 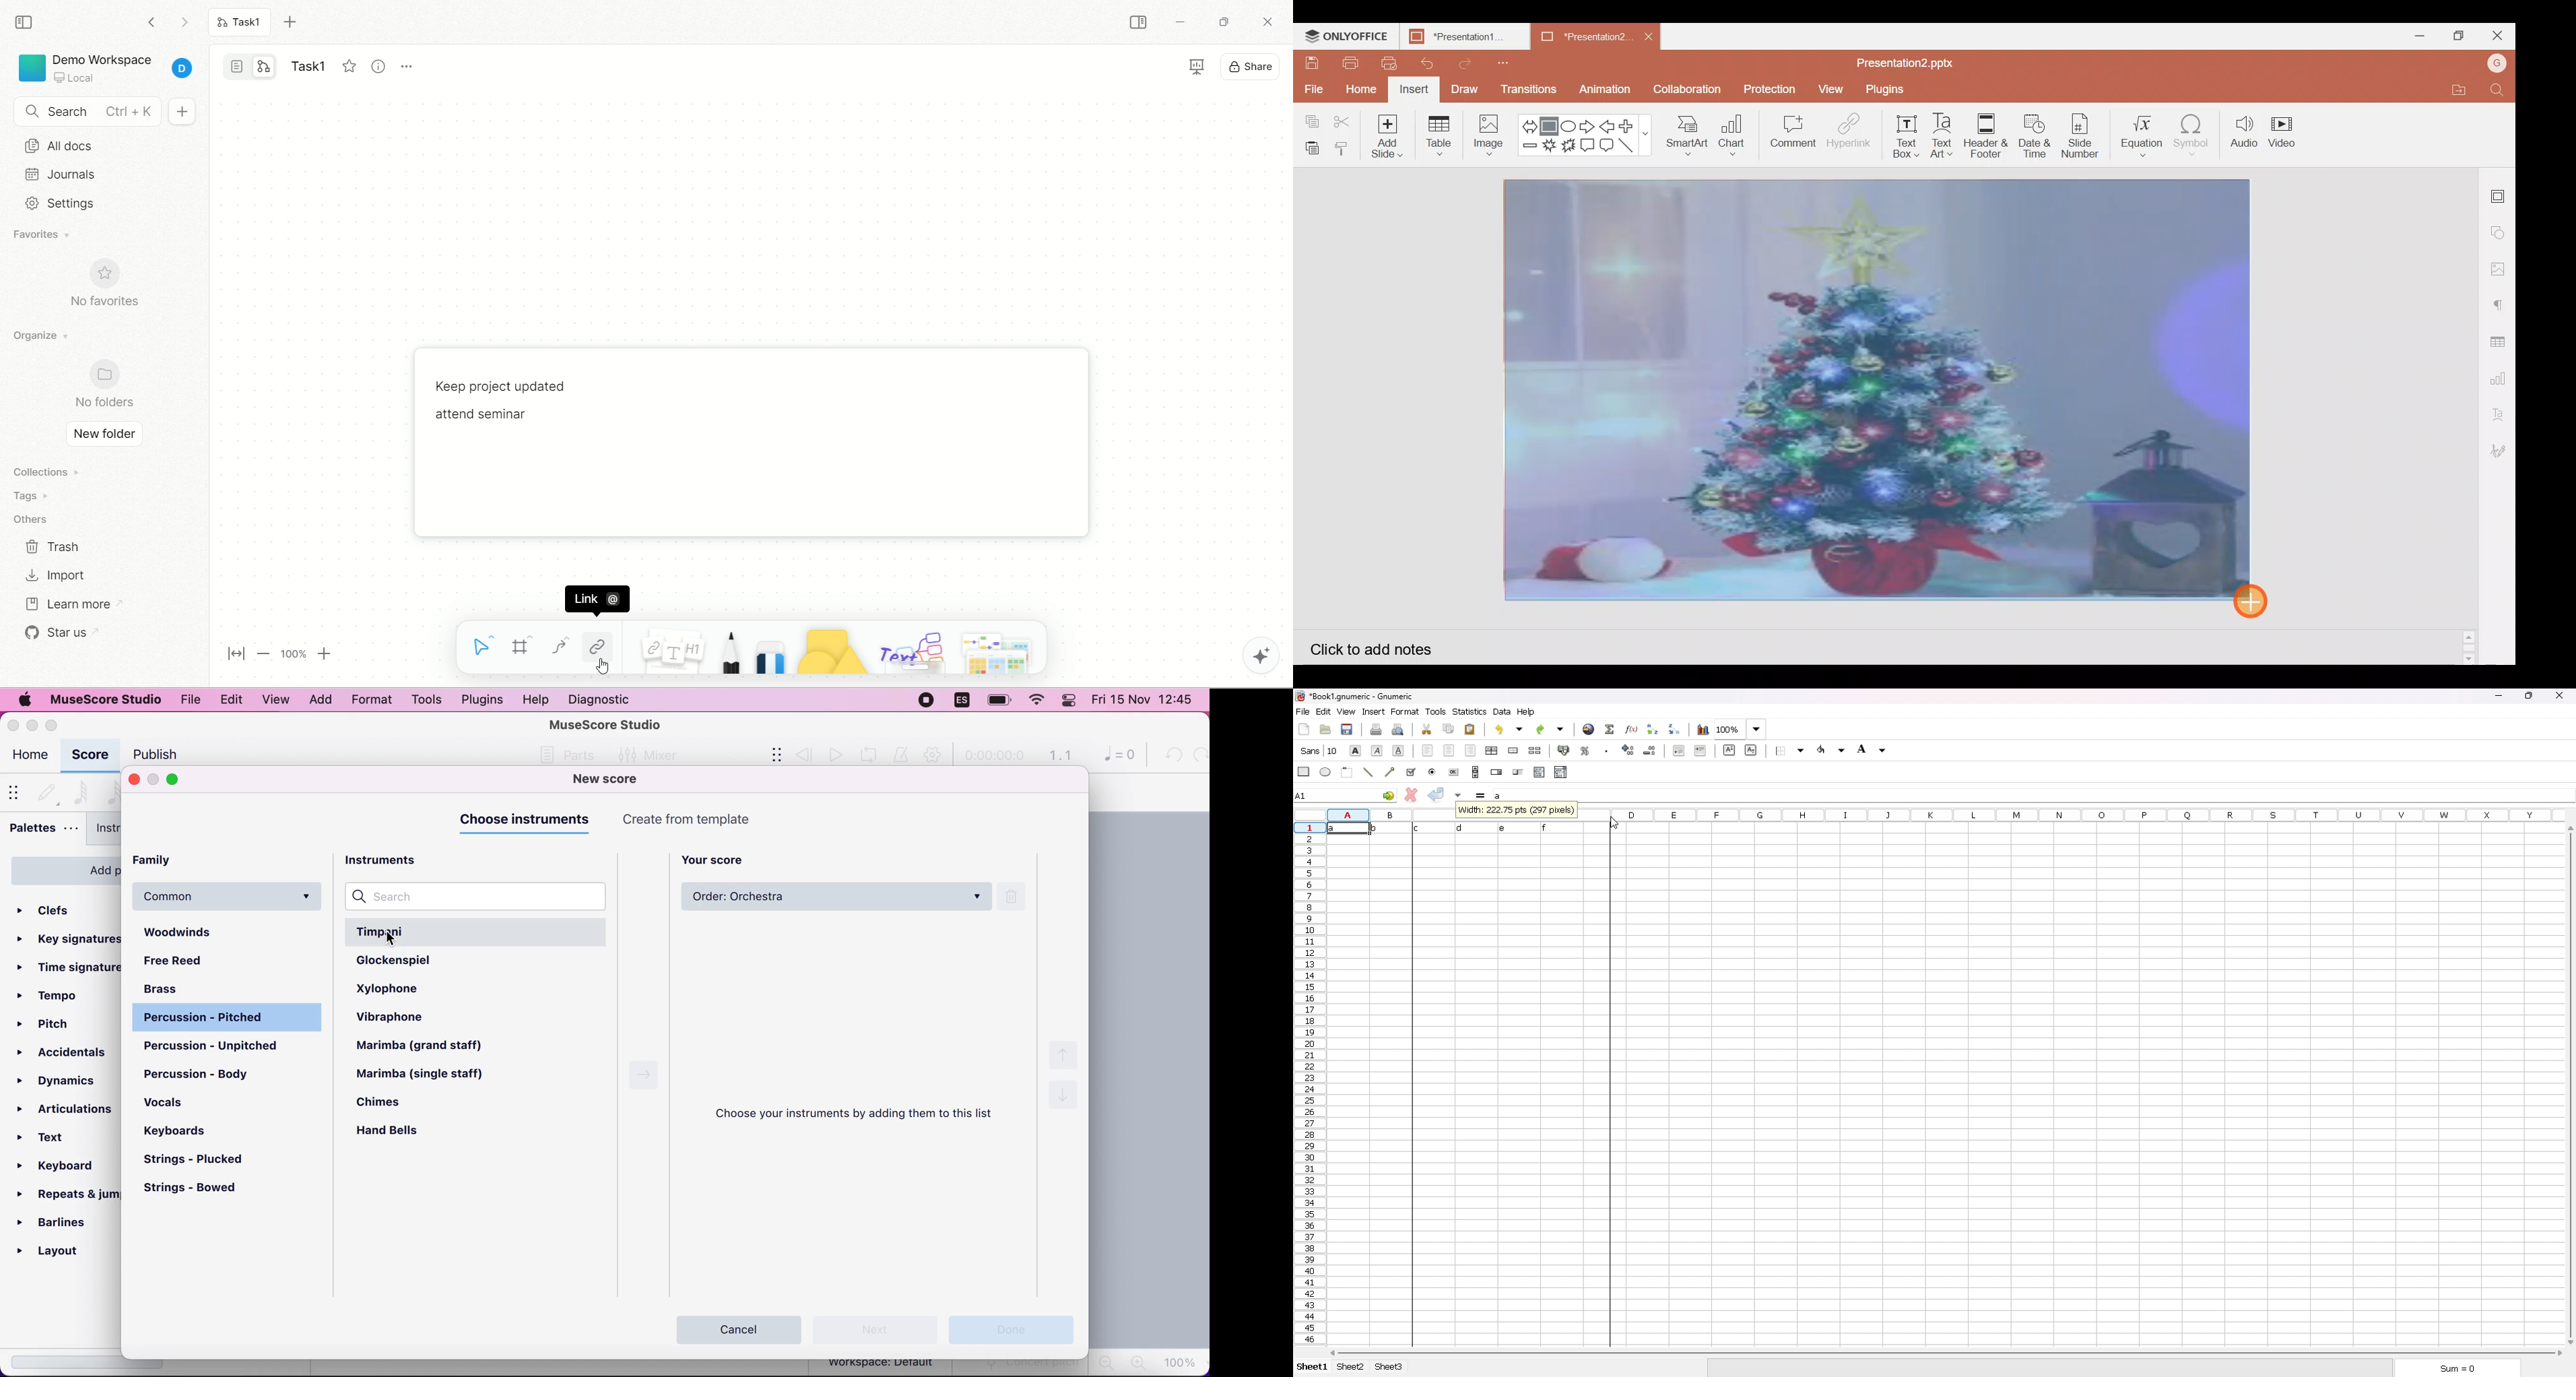 What do you see at coordinates (1362, 88) in the screenshot?
I see `Home` at bounding box center [1362, 88].